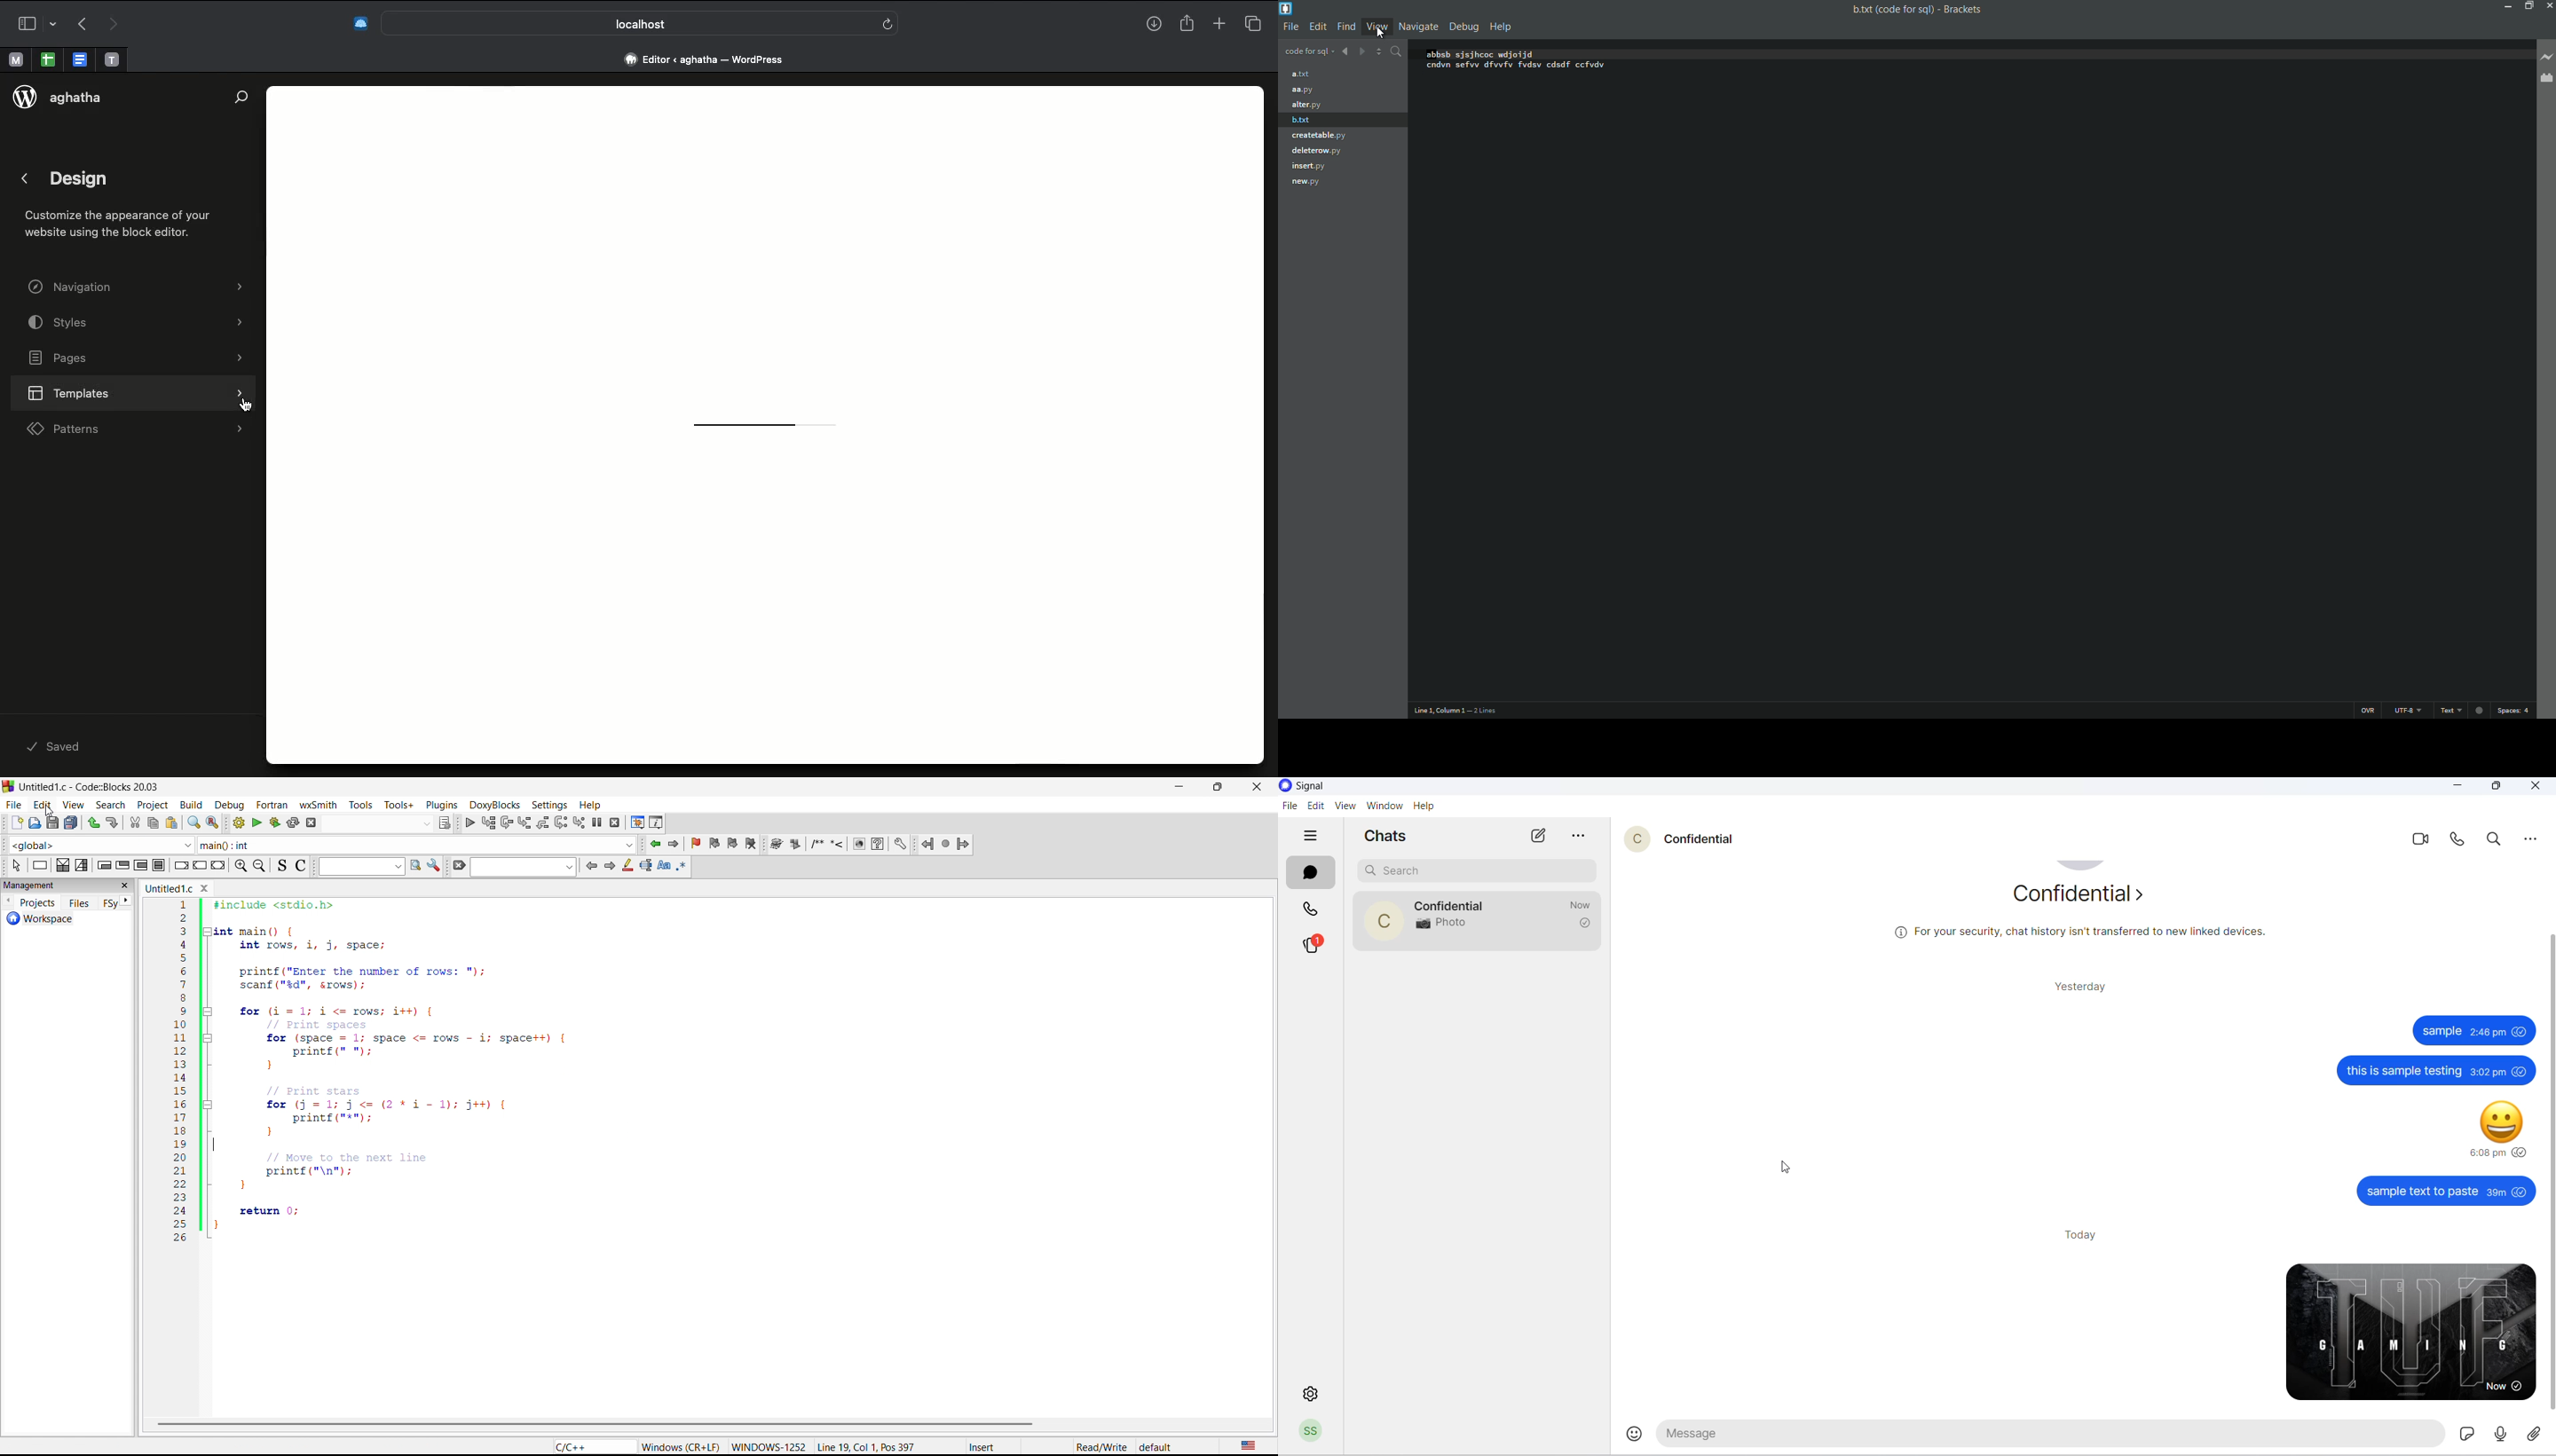 Image resolution: width=2576 pixels, height=1456 pixels. What do you see at coordinates (1377, 922) in the screenshot?
I see `profile picture` at bounding box center [1377, 922].